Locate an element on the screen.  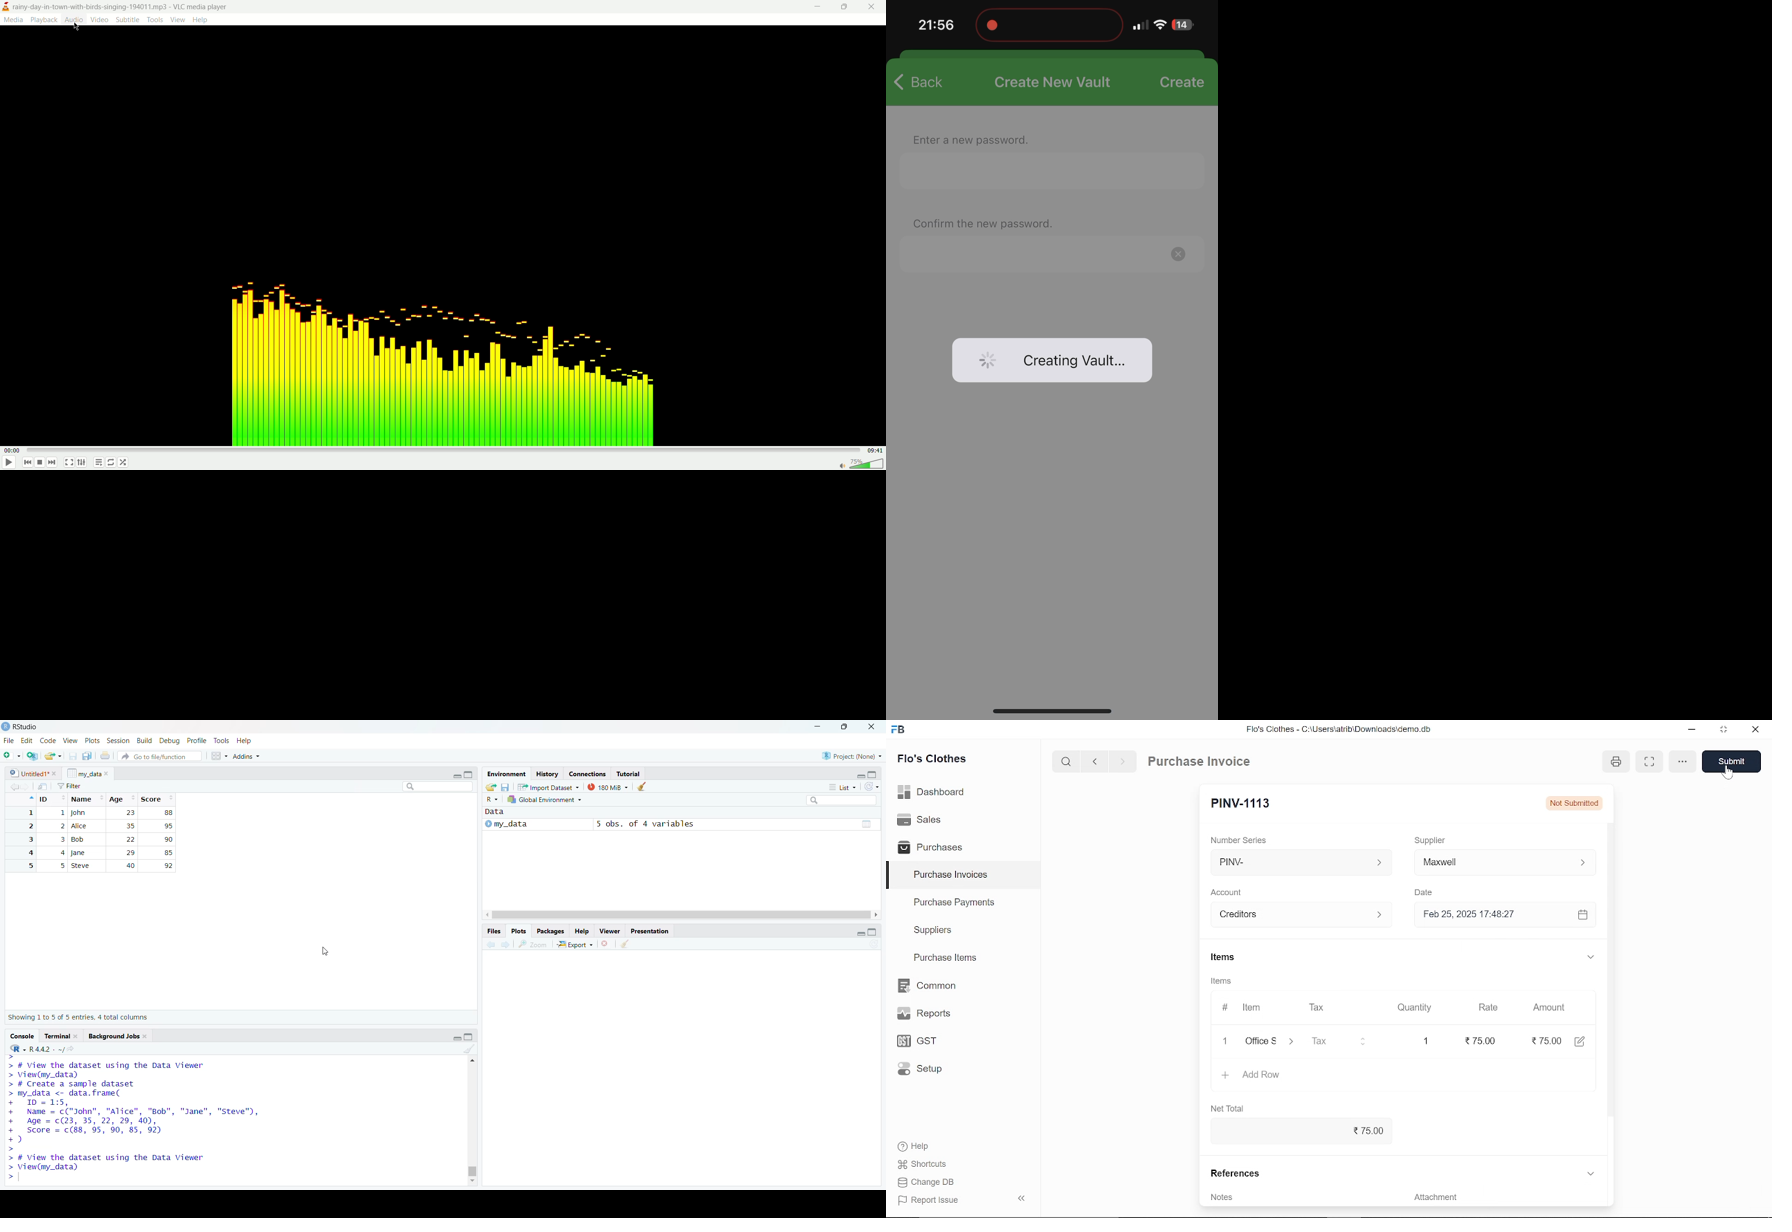
Session is located at coordinates (119, 741).